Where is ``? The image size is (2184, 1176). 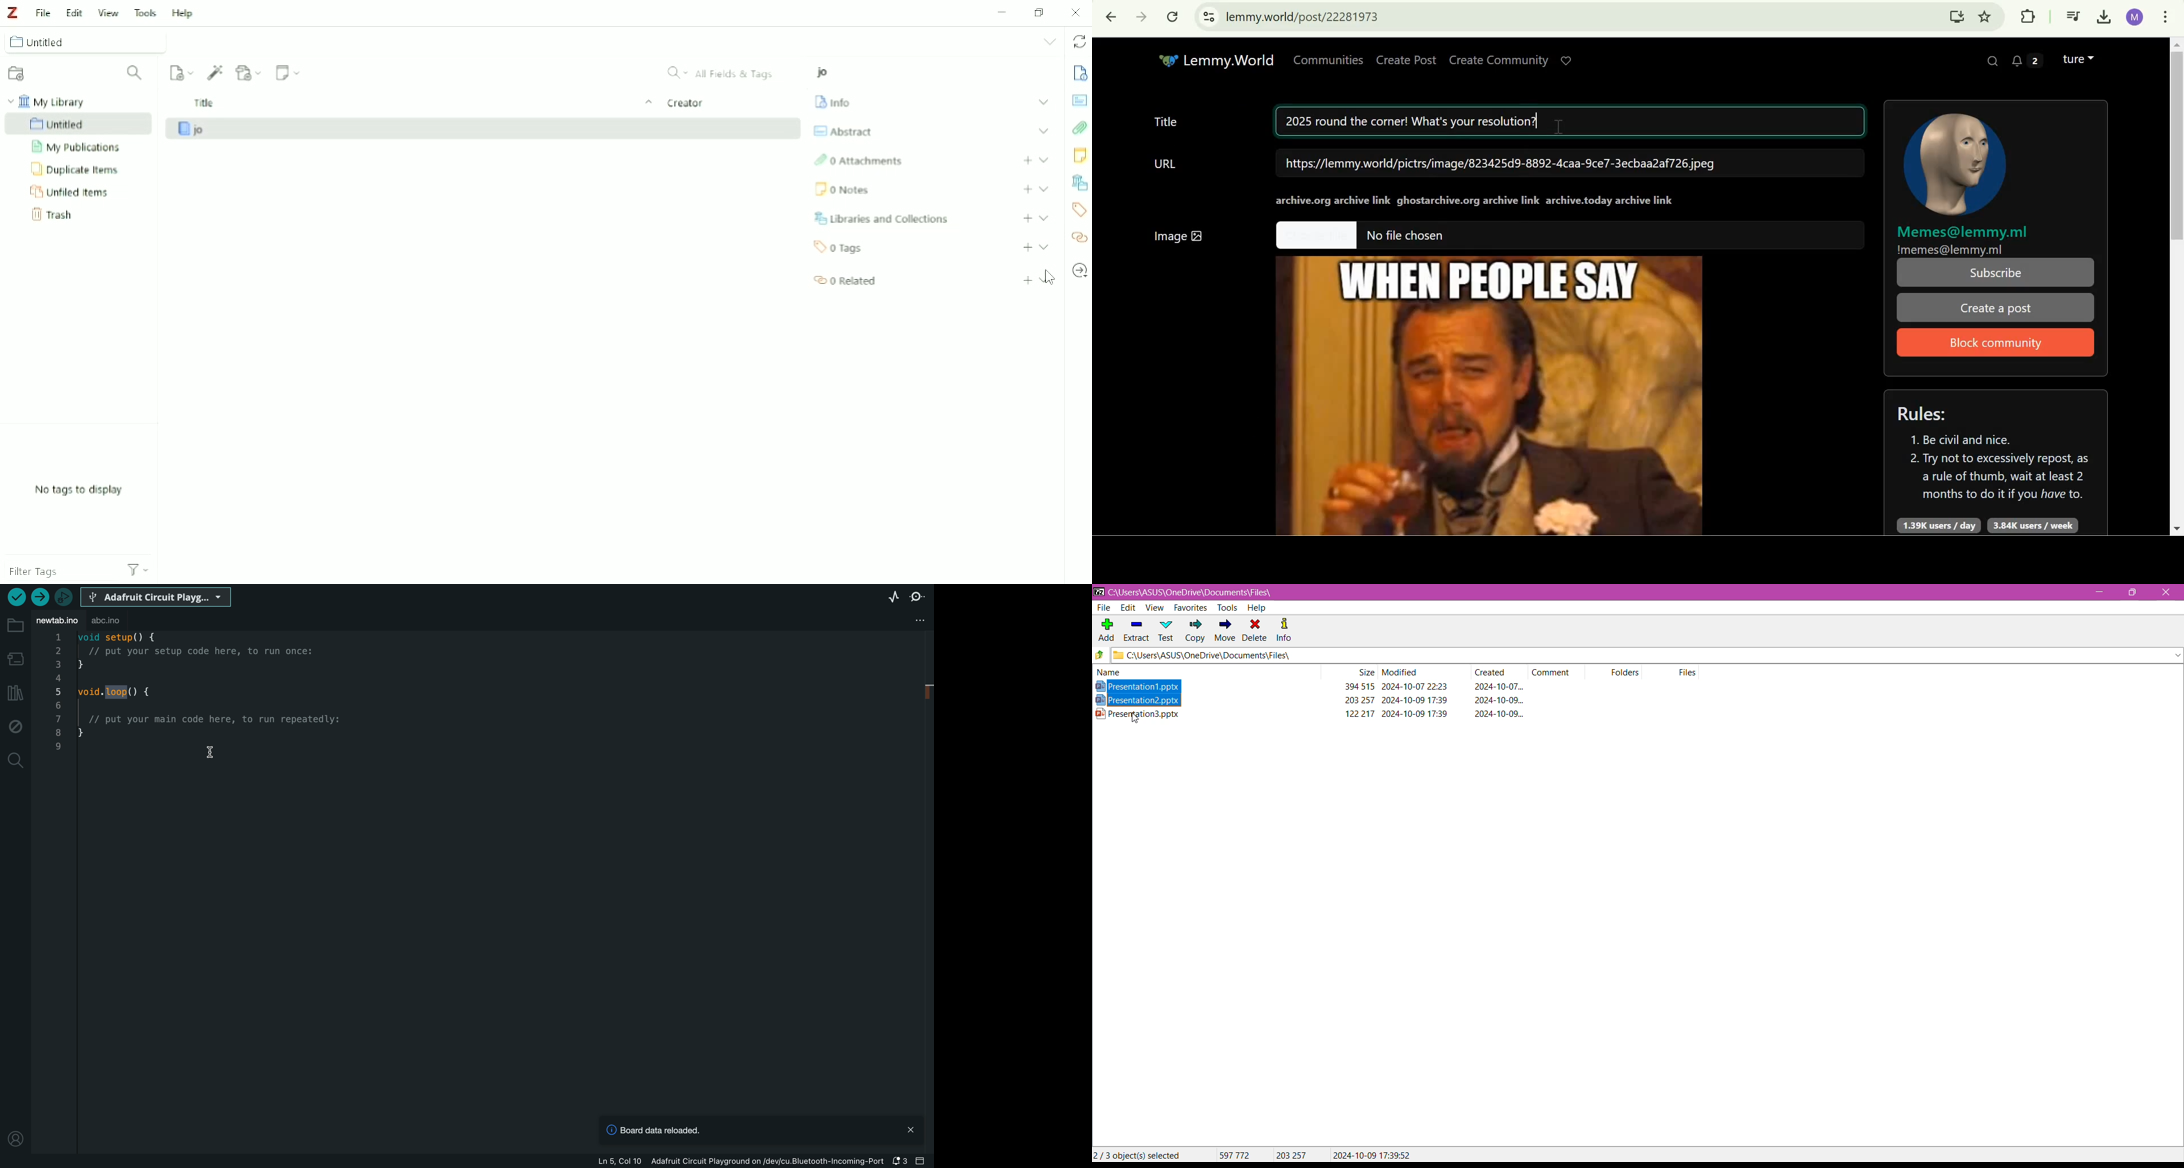
 is located at coordinates (1316, 236).